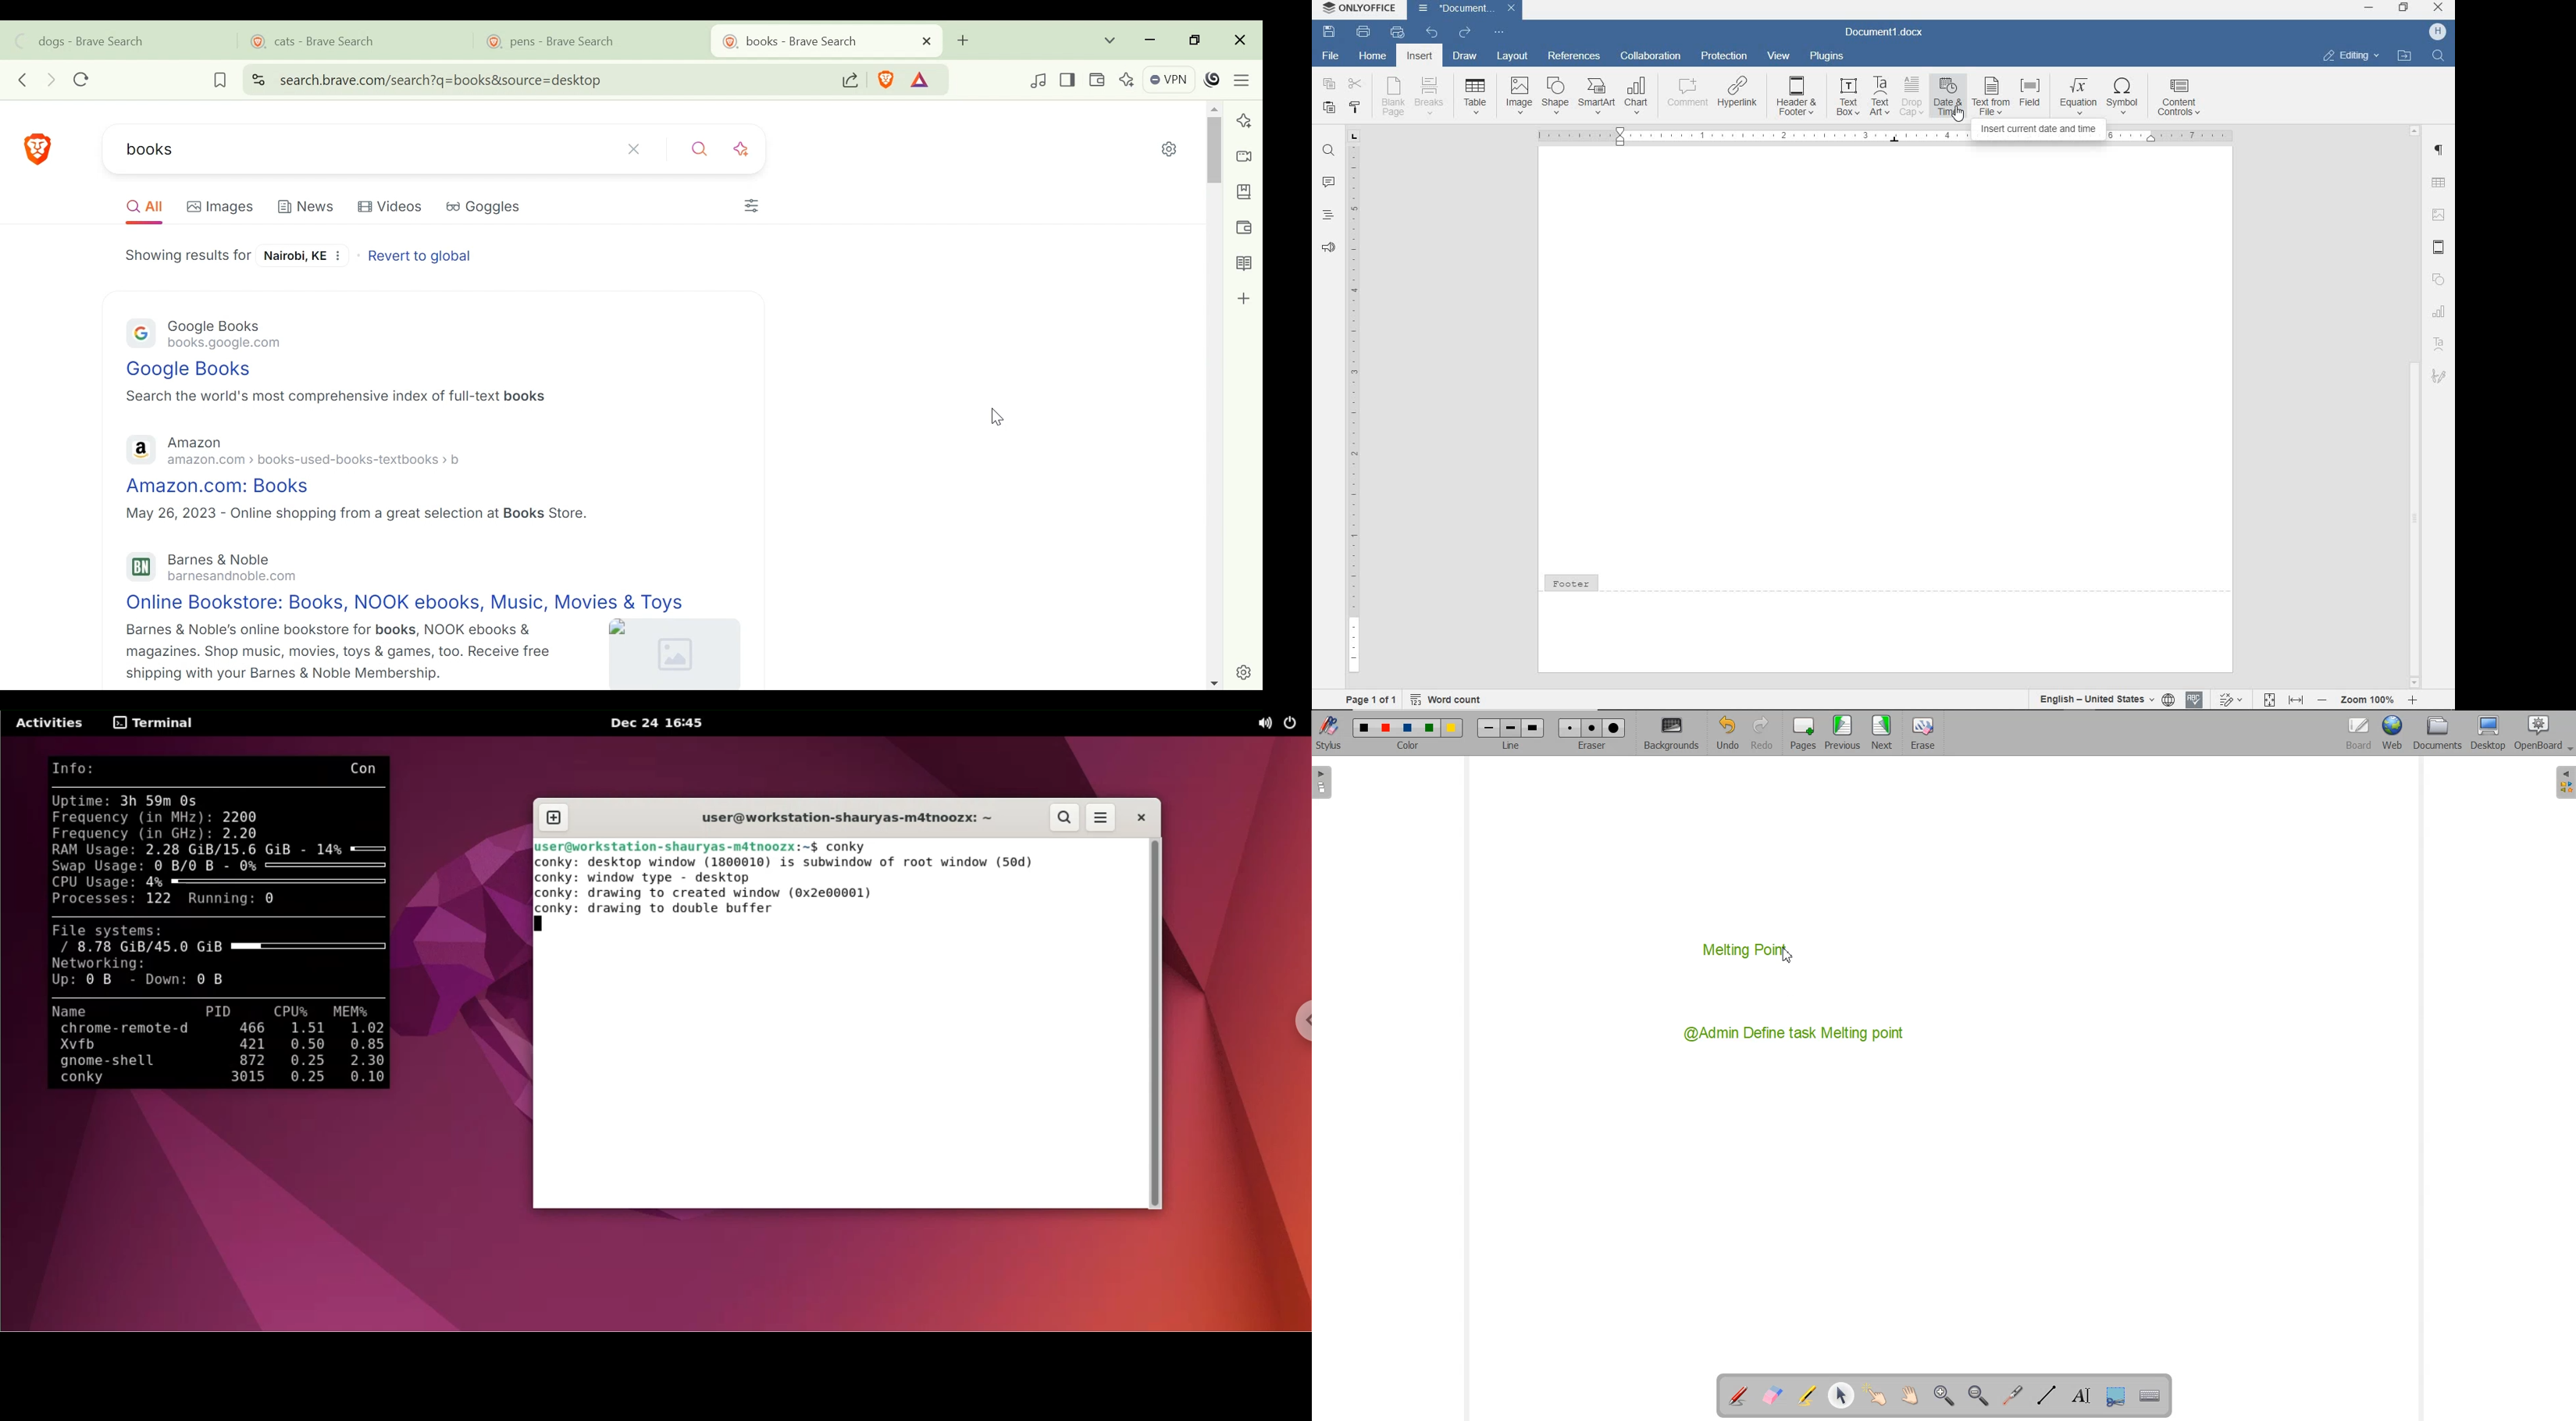 This screenshot has width=2576, height=1428. I want to click on document name, so click(1886, 32).